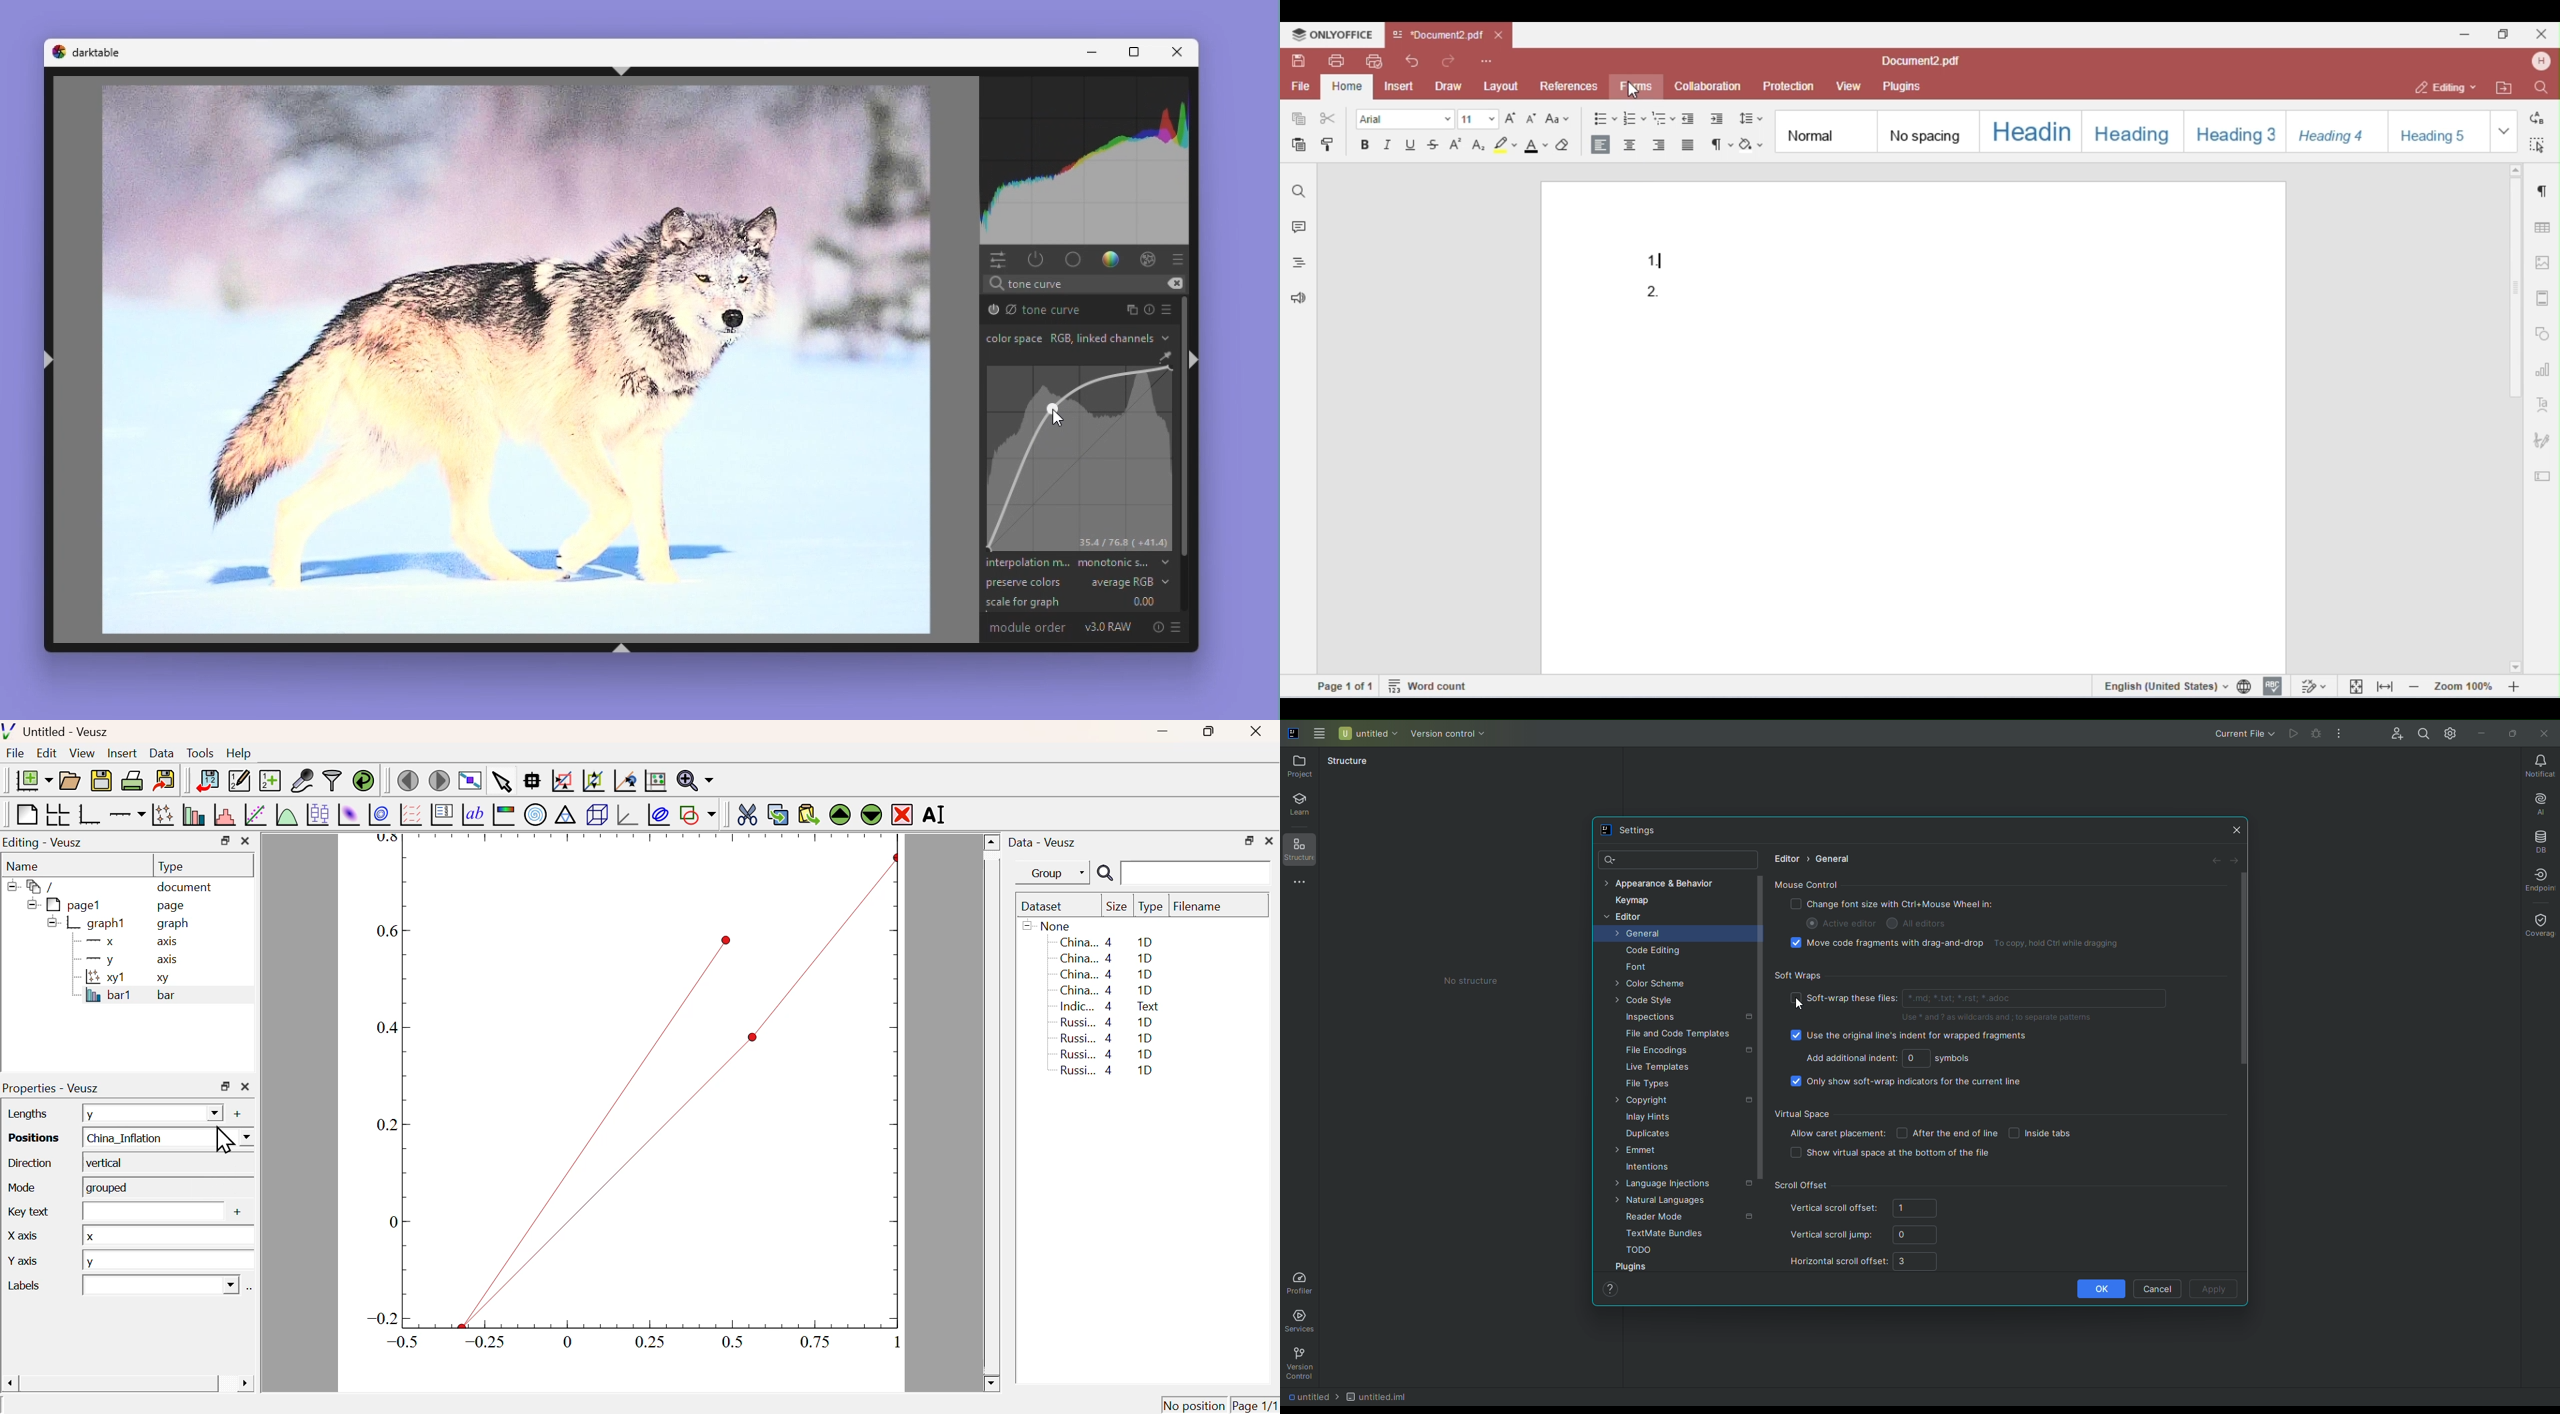 The height and width of the screenshot is (1428, 2576). Describe the element at coordinates (1667, 1201) in the screenshot. I see `Natural Languages` at that location.